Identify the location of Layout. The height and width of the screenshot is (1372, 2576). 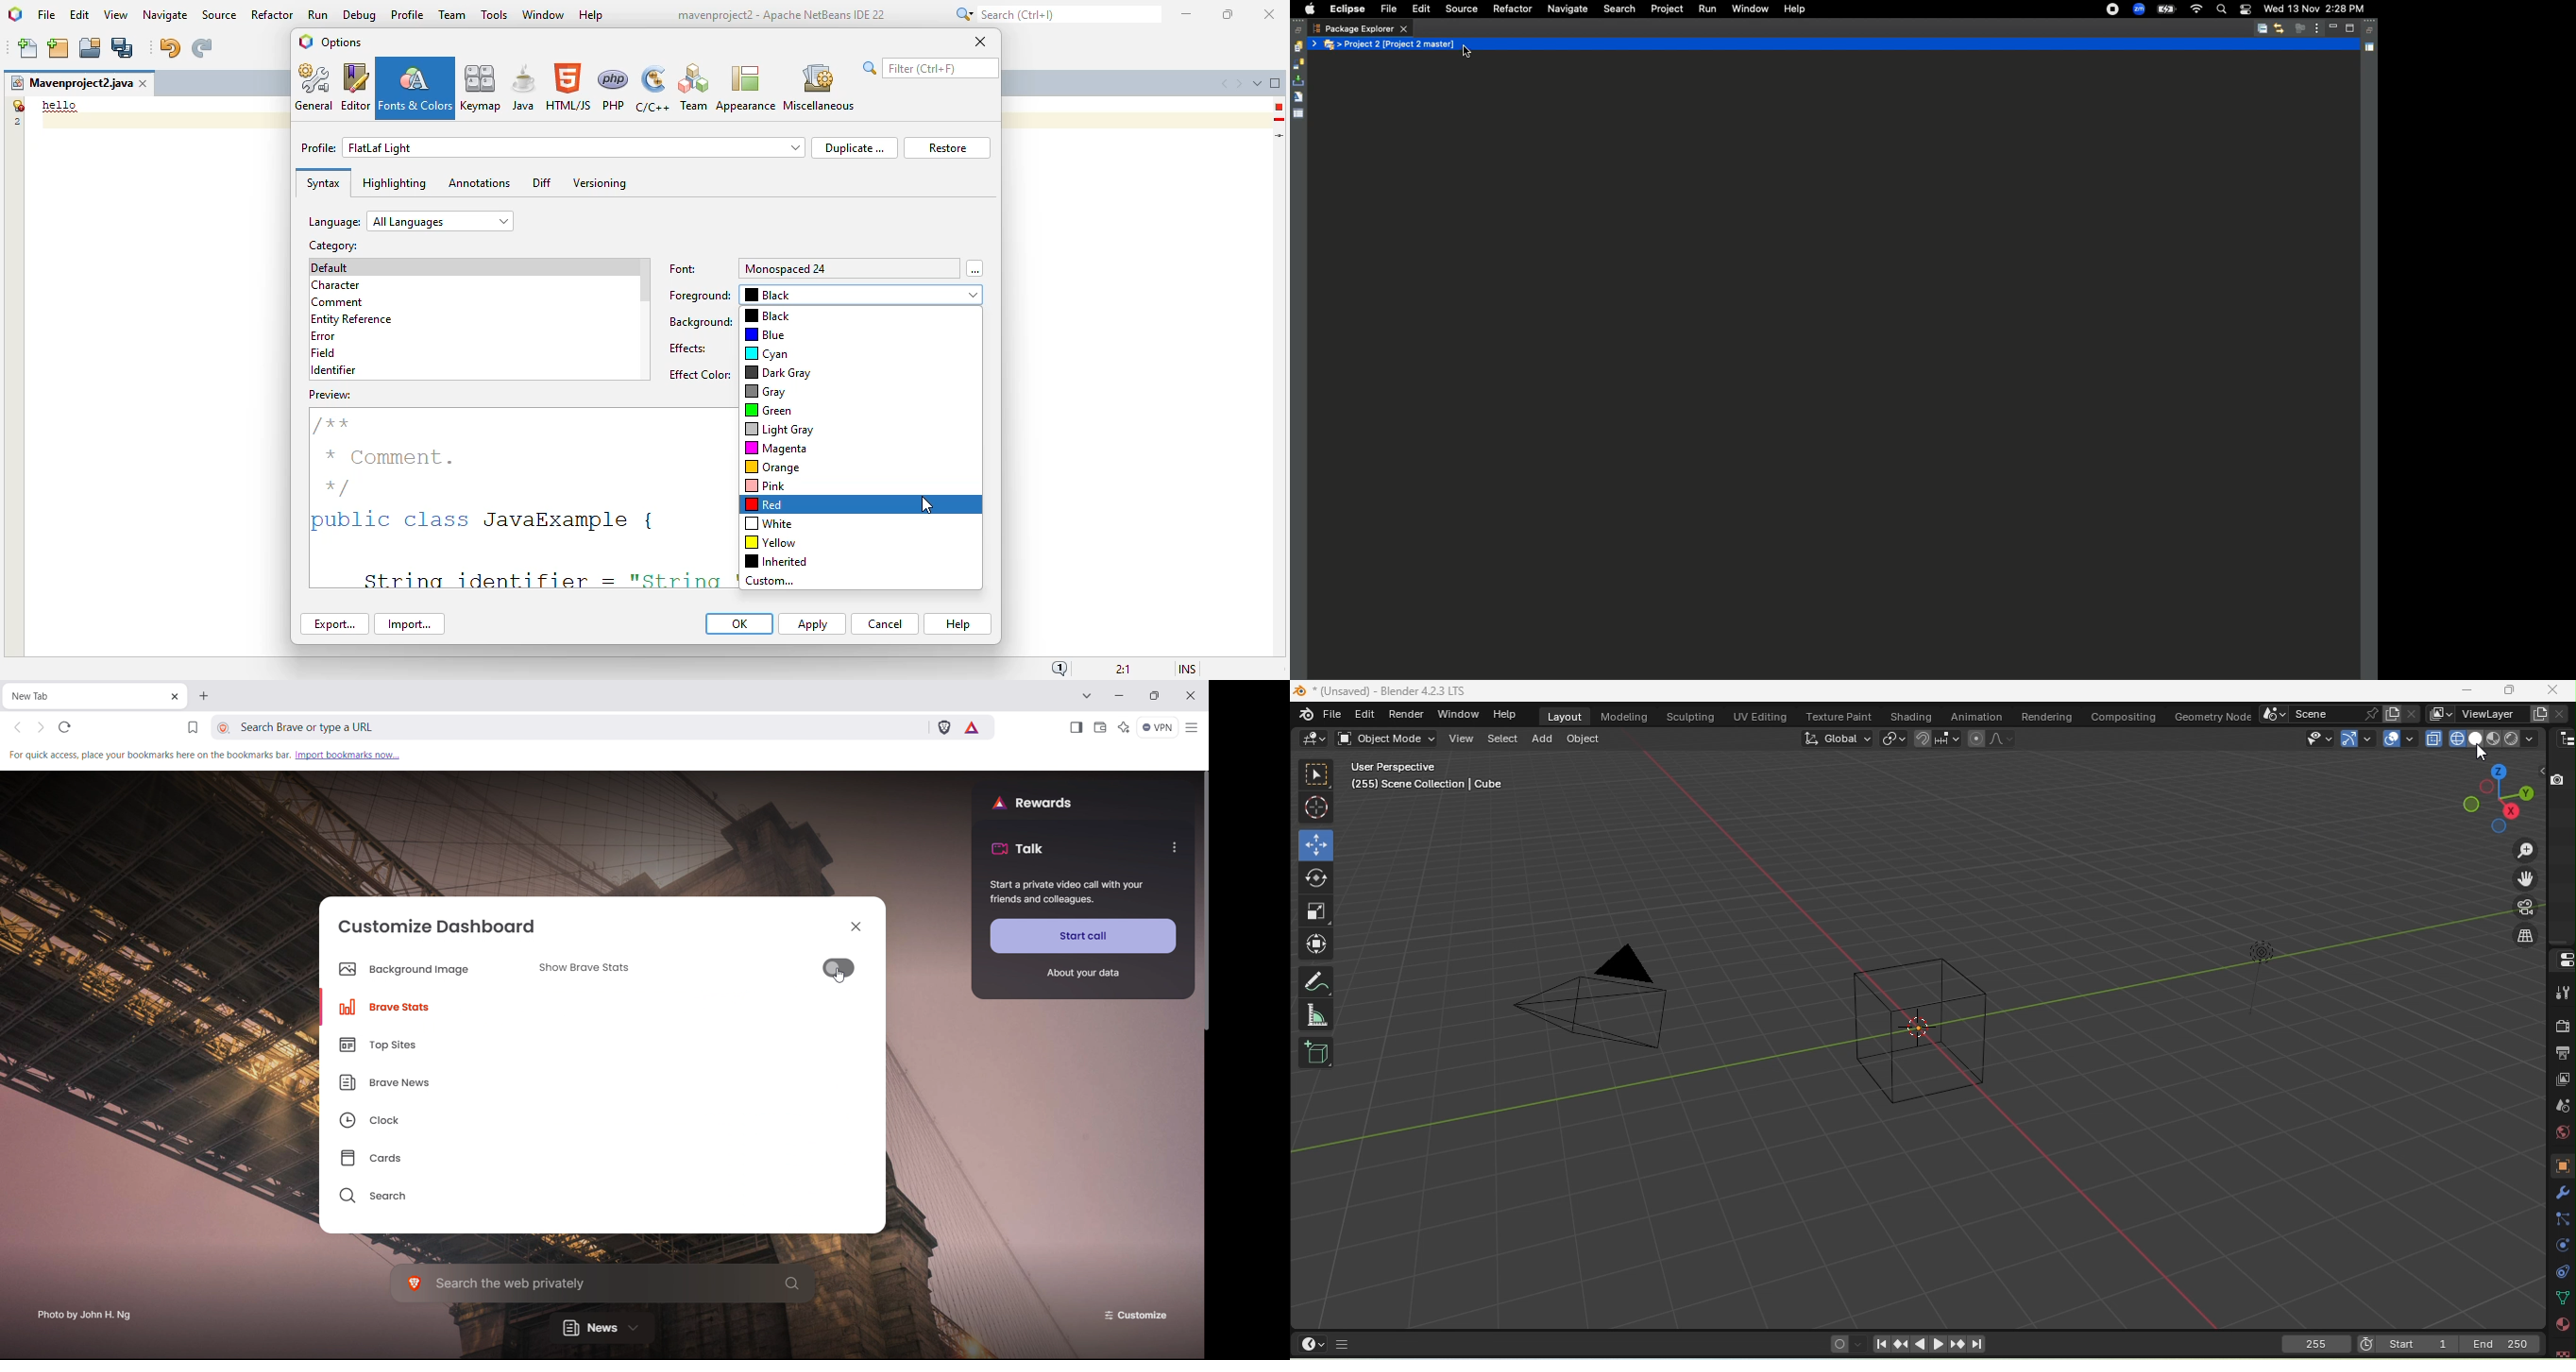
(1568, 716).